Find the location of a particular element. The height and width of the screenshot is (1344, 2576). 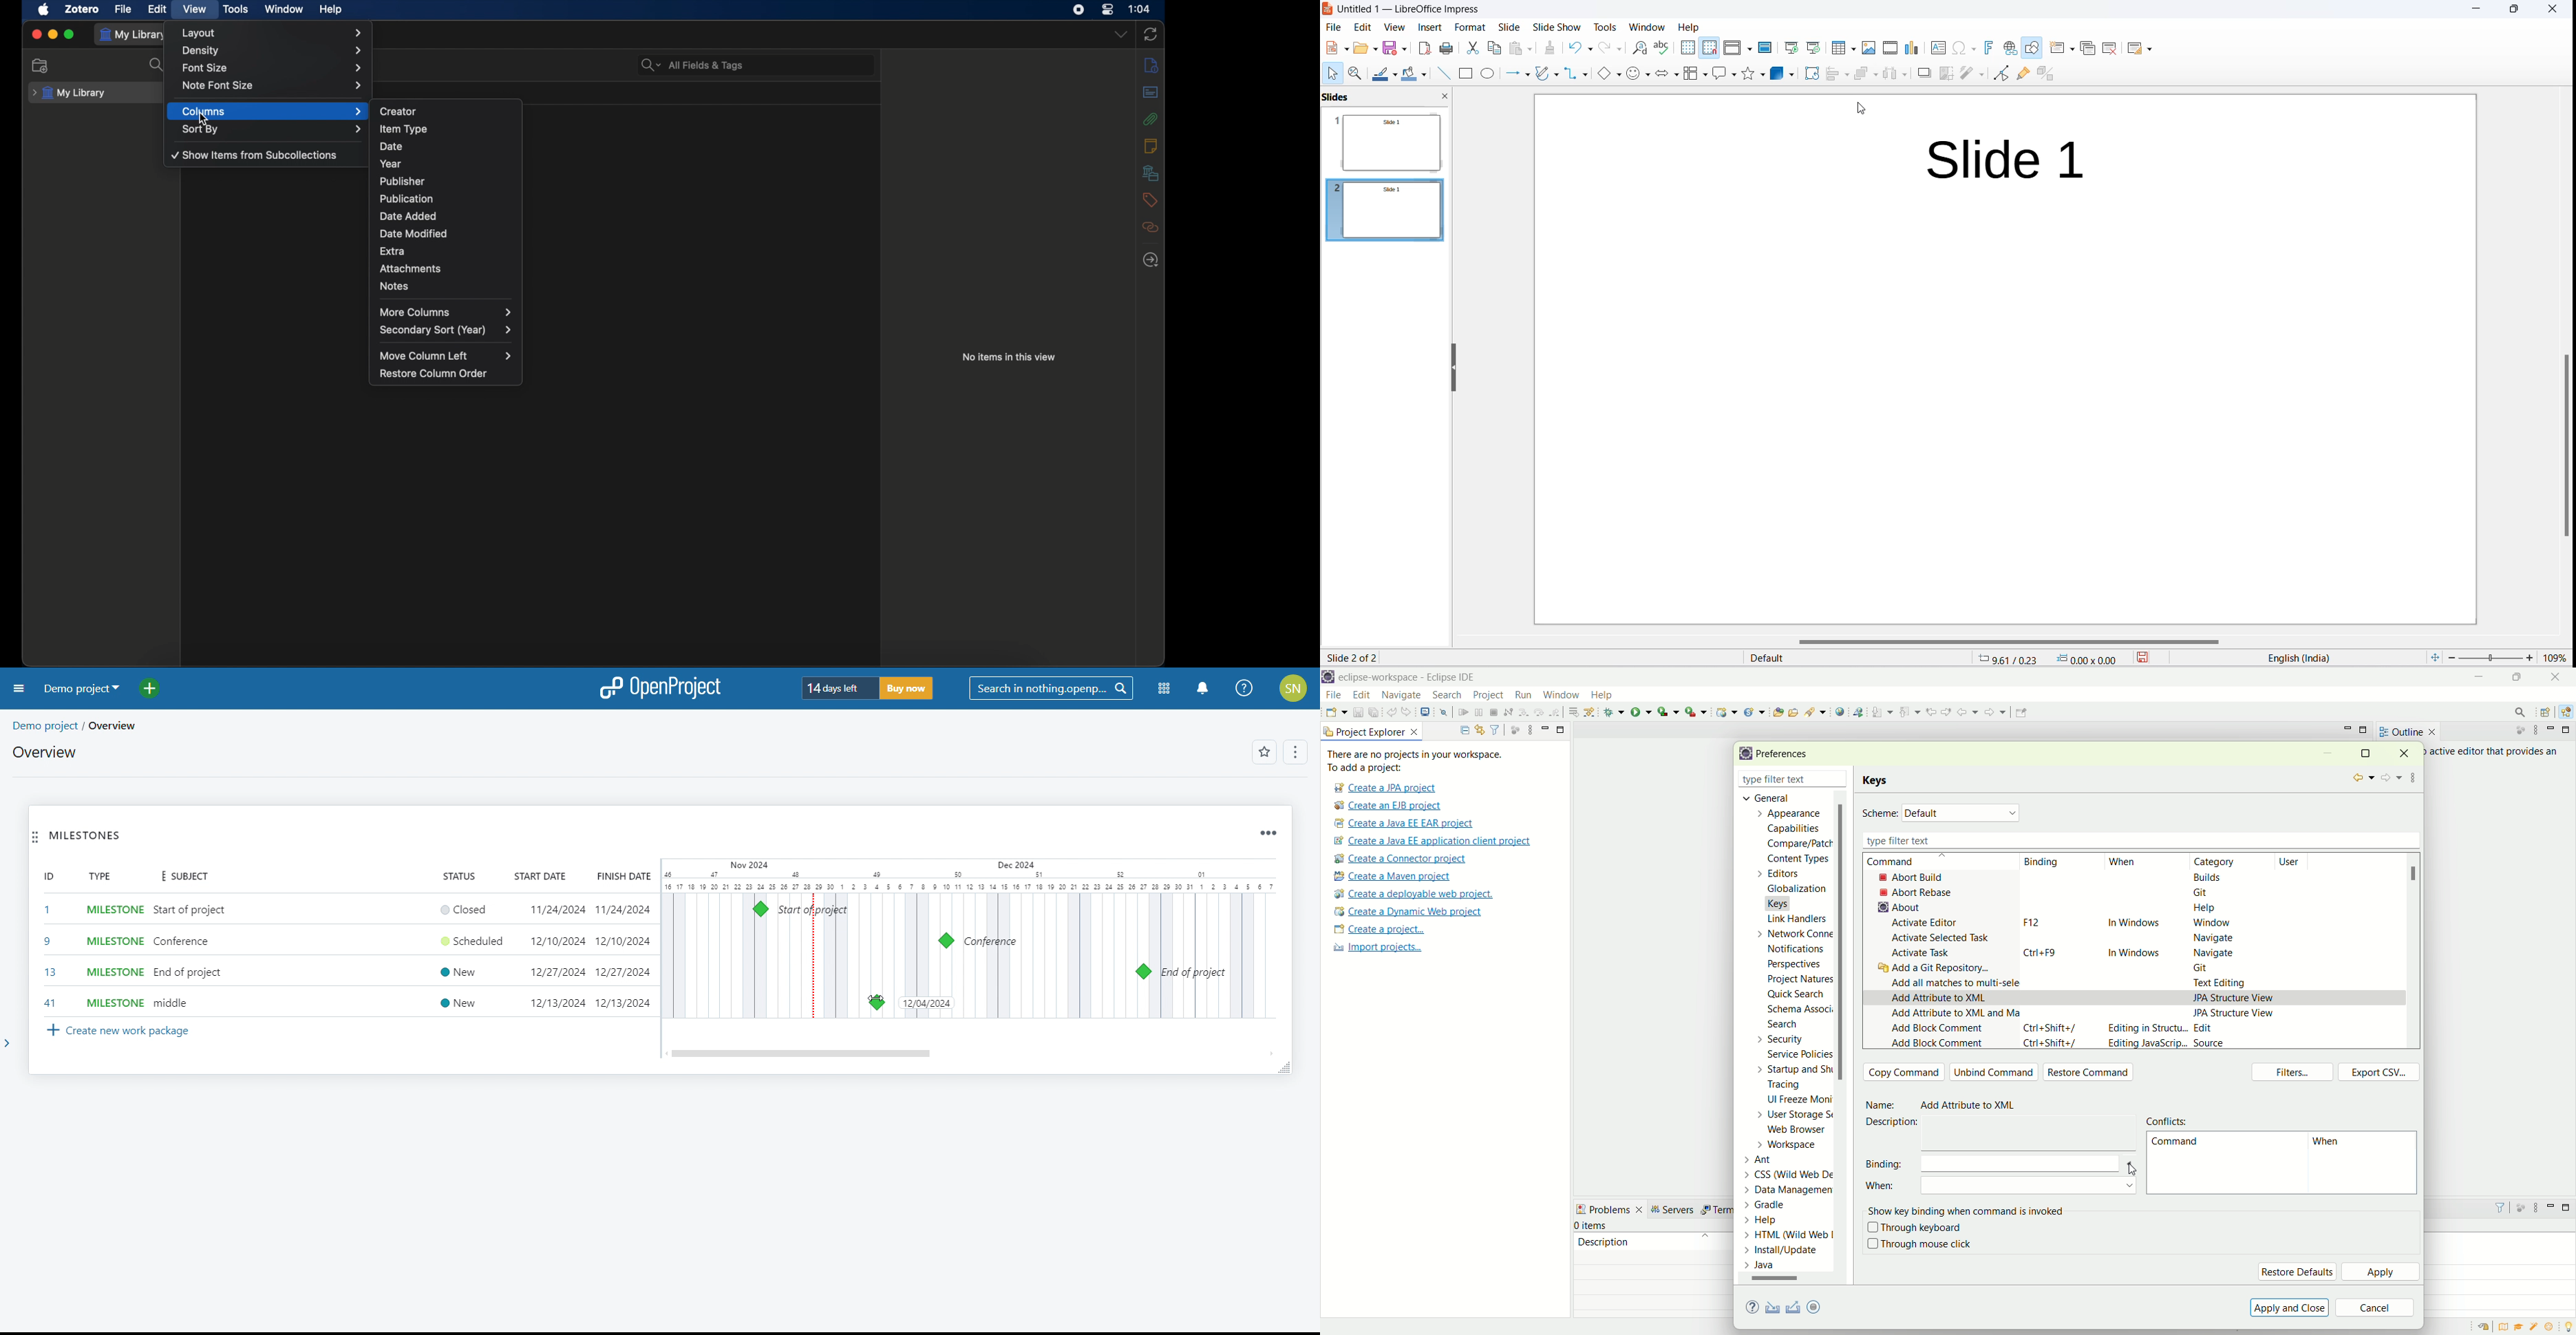

notes is located at coordinates (1151, 146).